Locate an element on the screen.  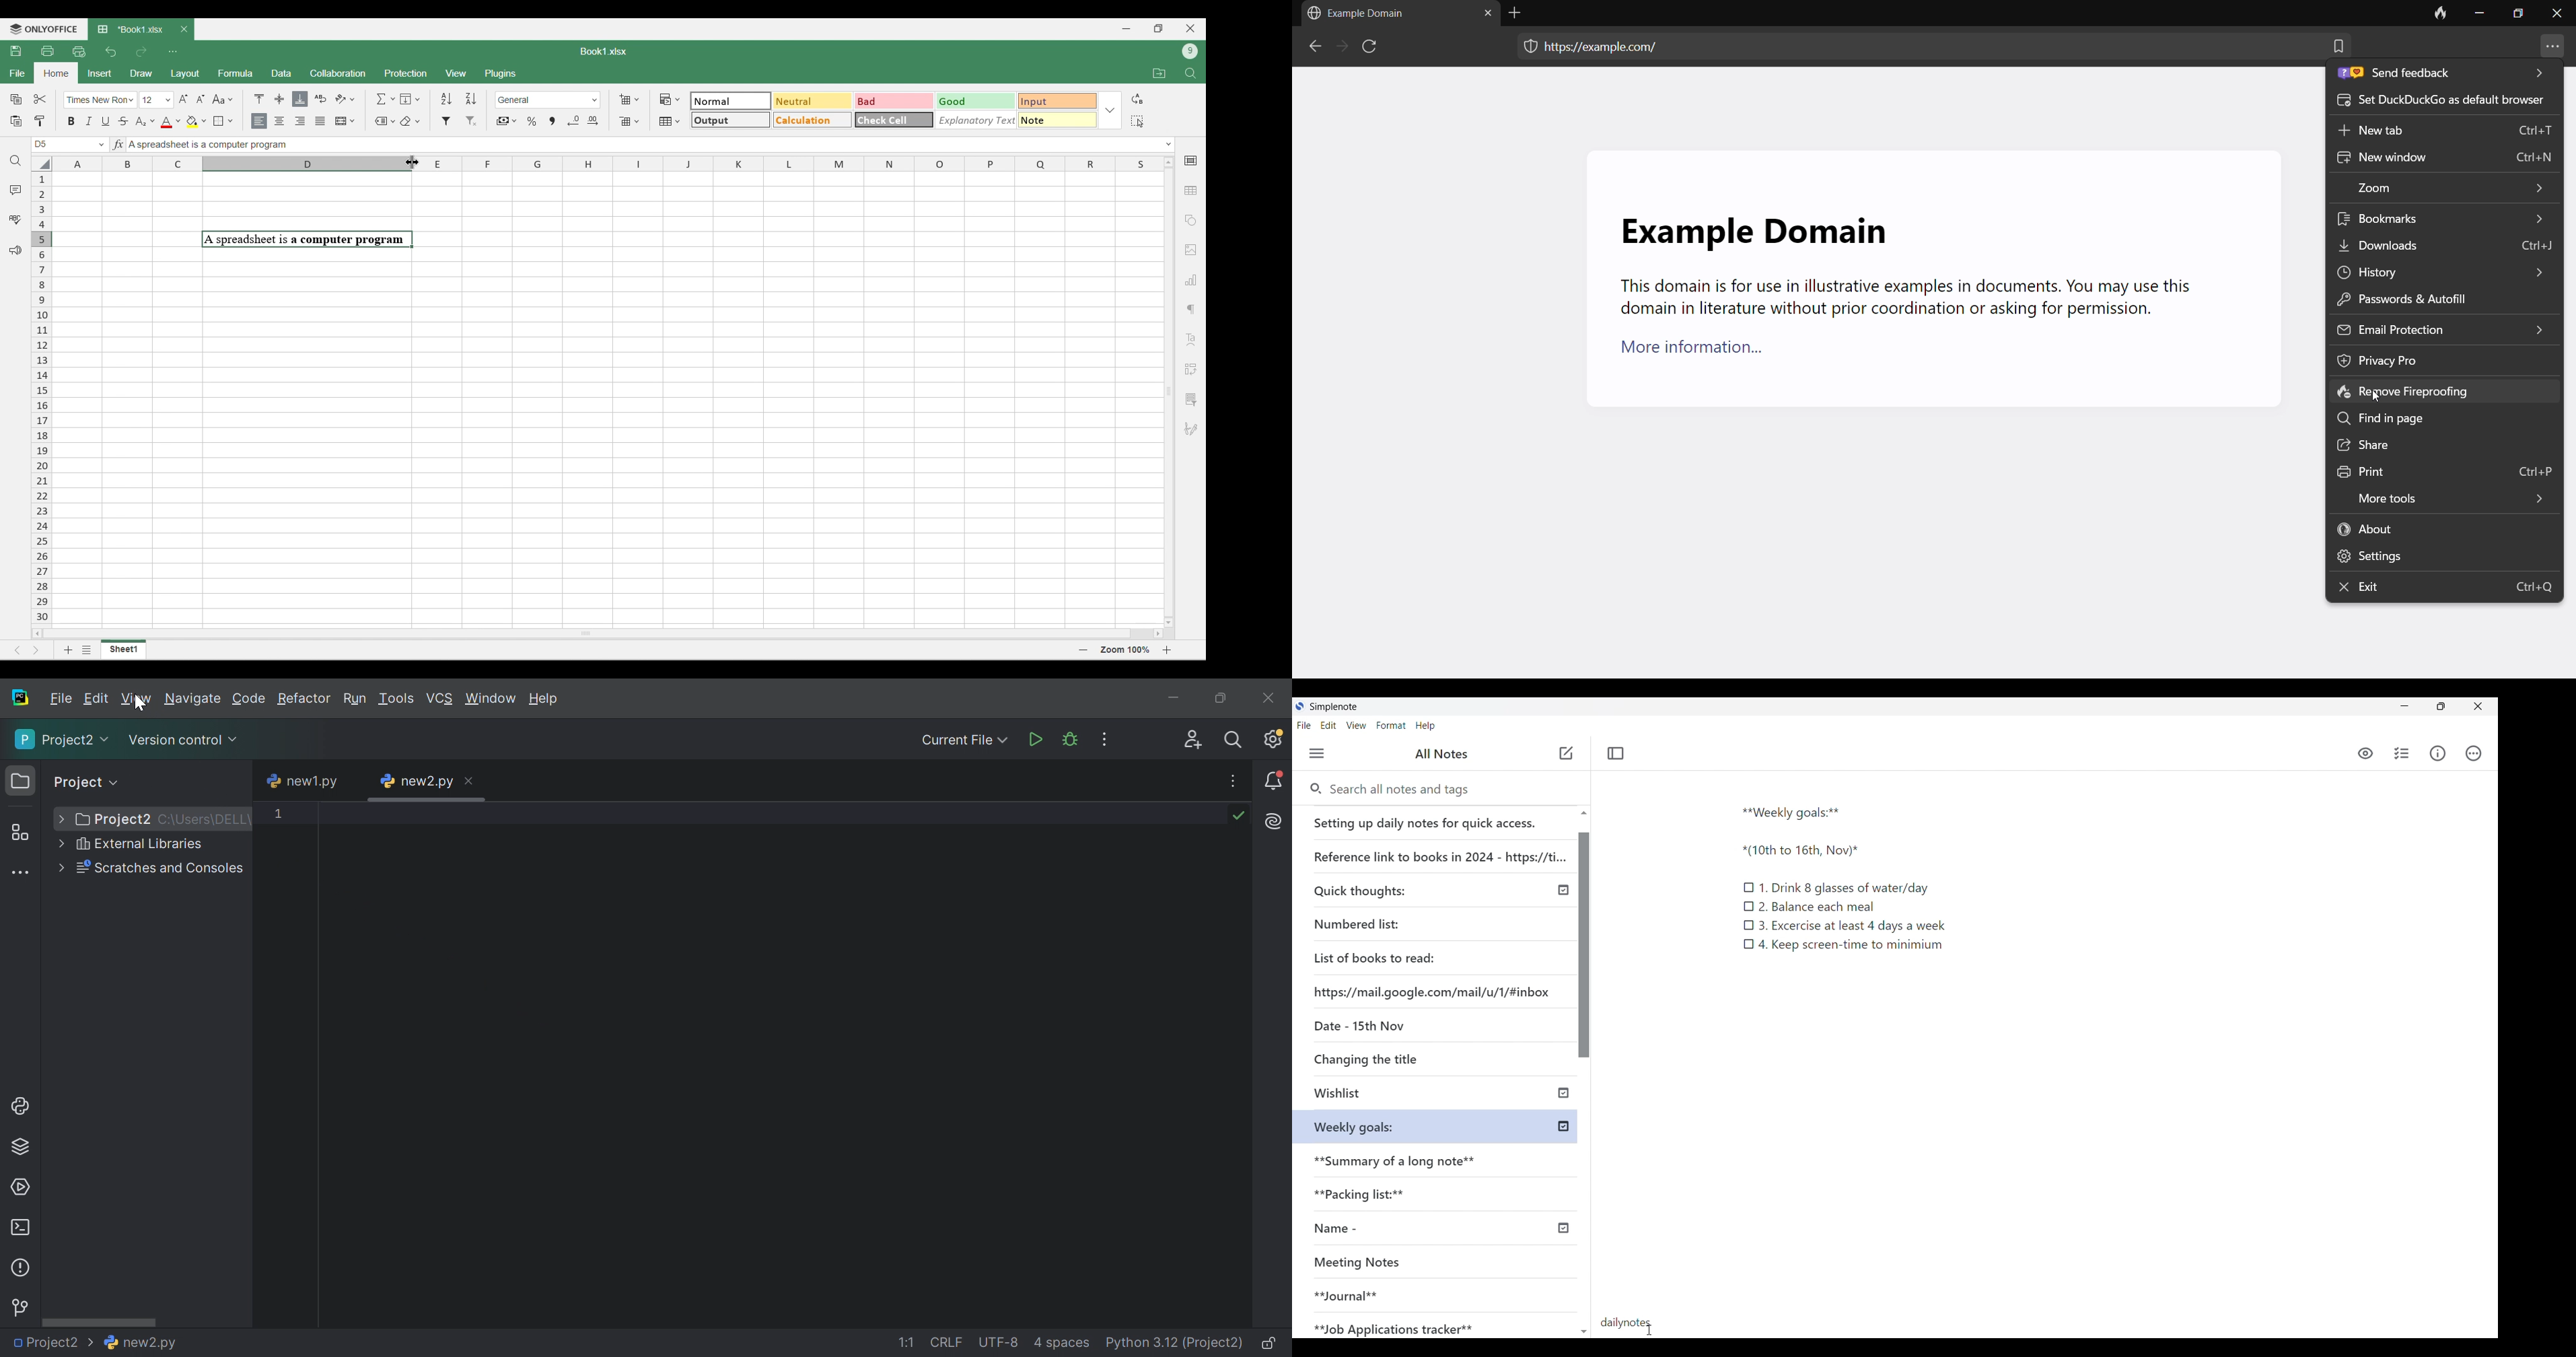
more tools is located at coordinates (2443, 496).